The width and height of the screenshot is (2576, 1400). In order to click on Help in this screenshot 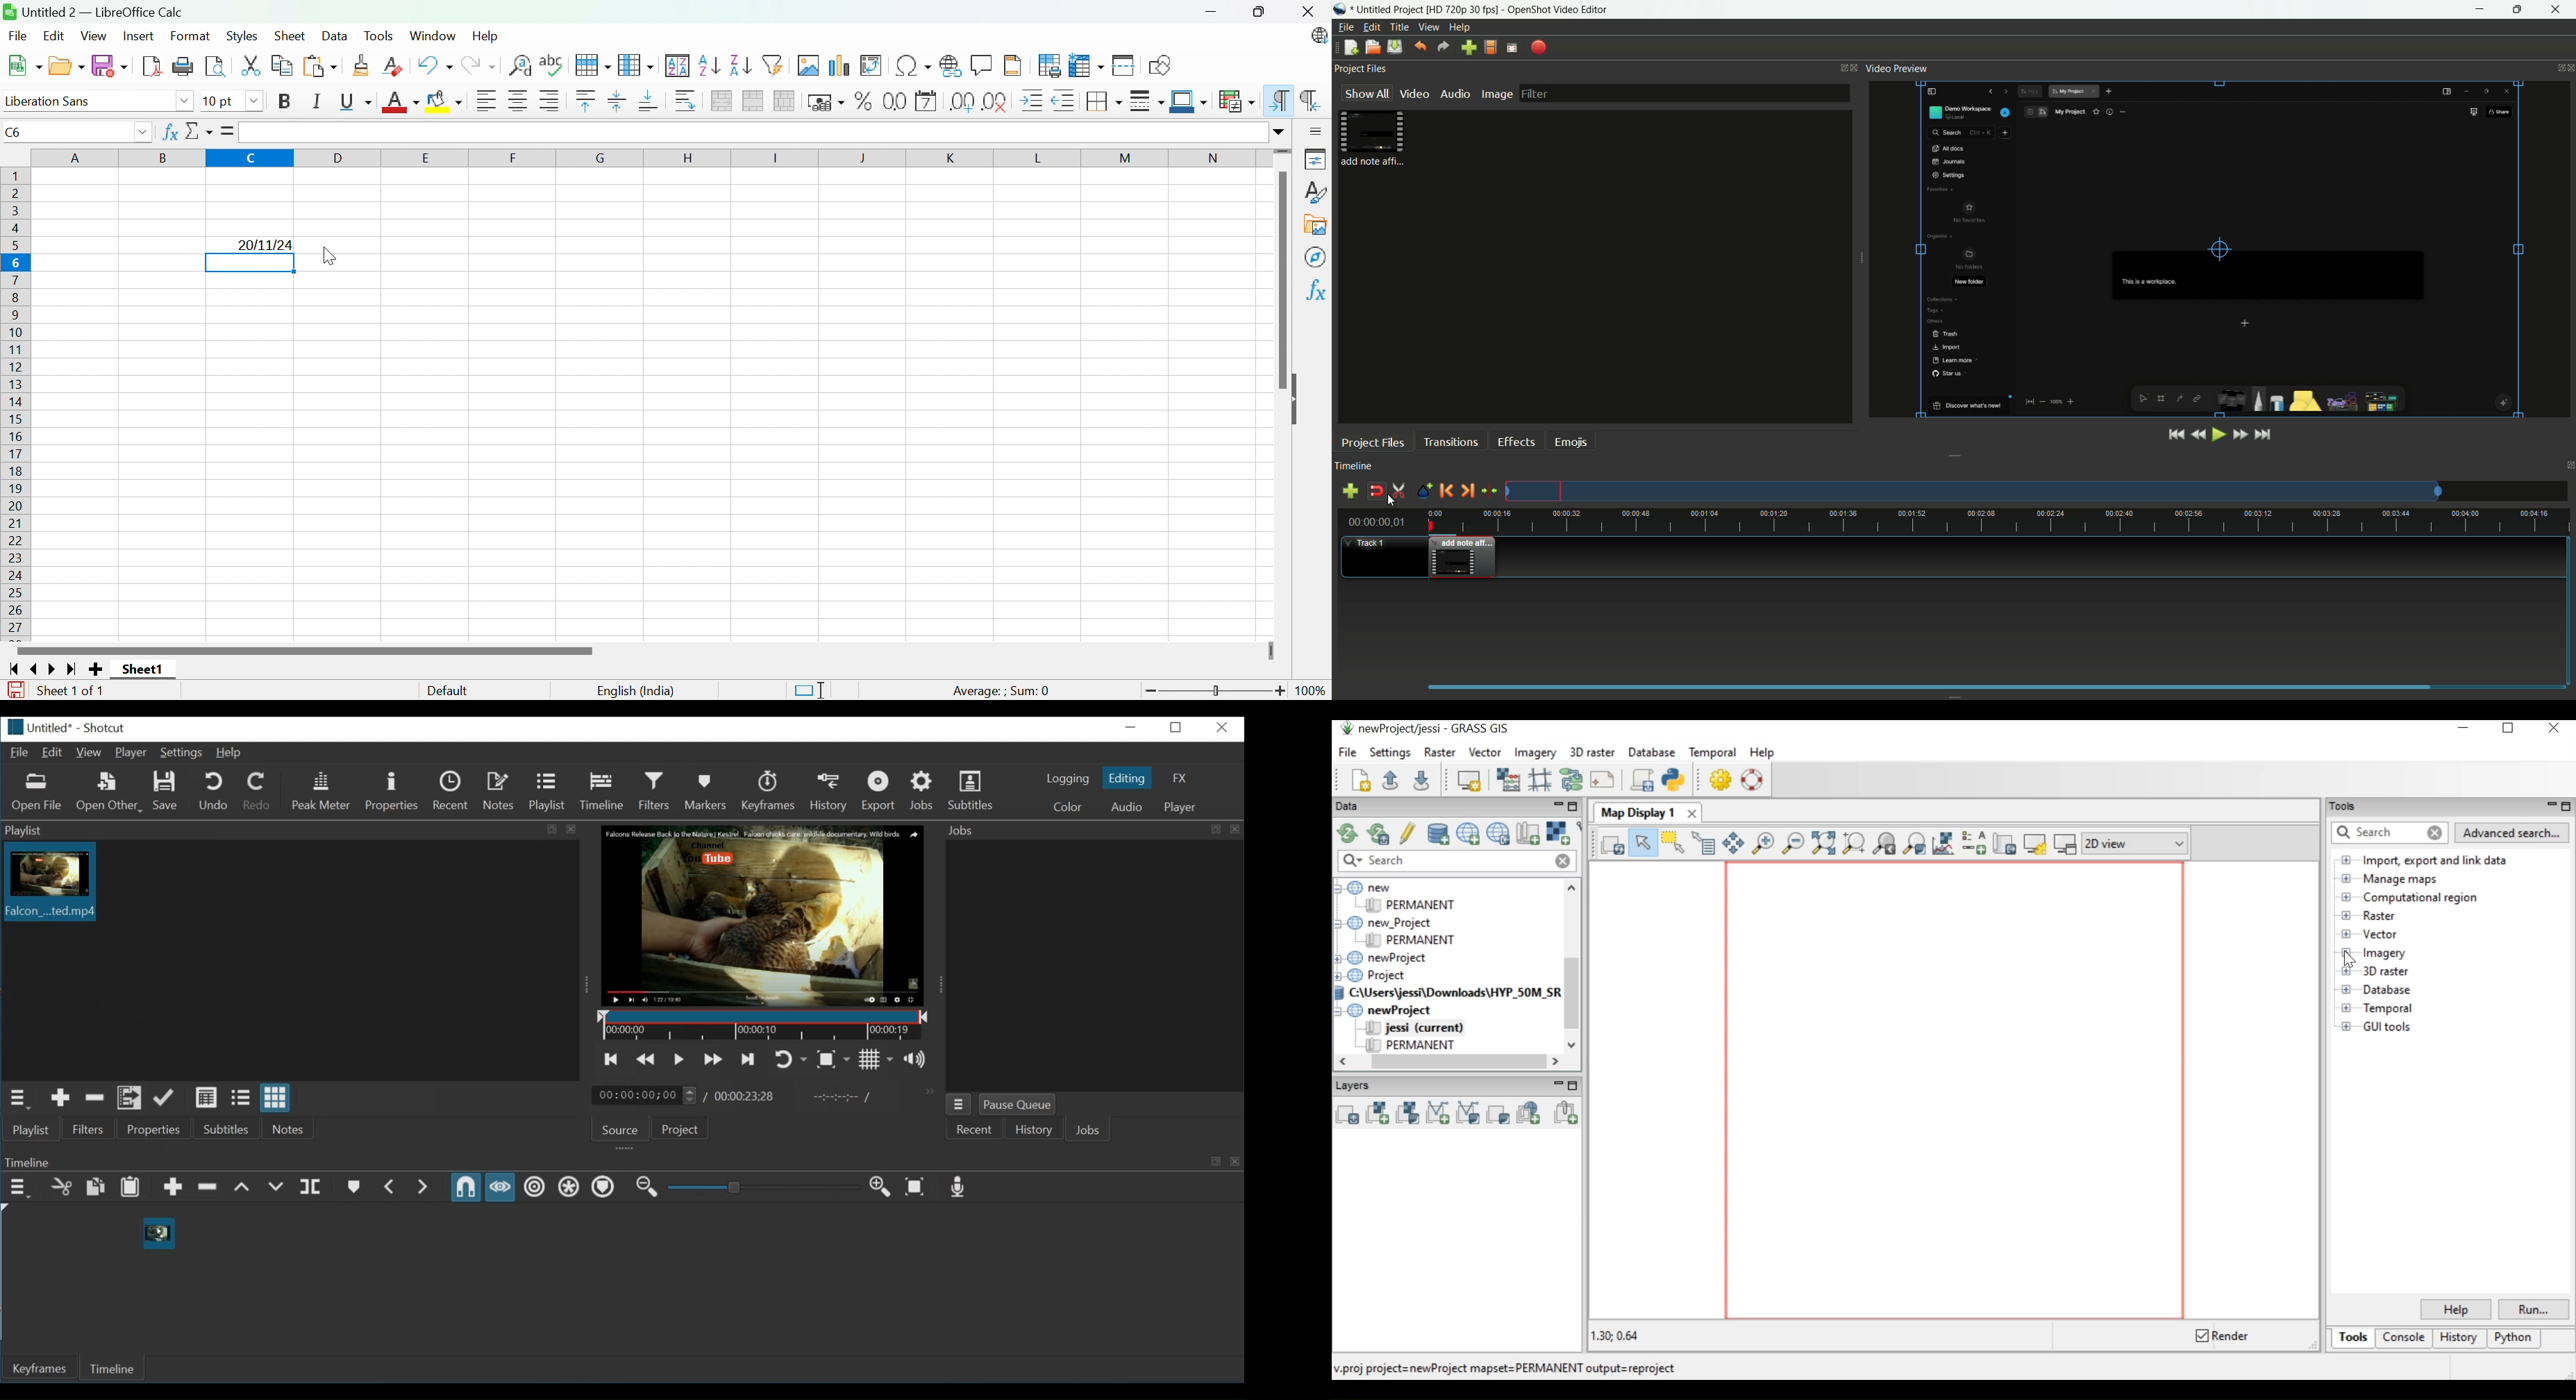, I will do `click(230, 754)`.